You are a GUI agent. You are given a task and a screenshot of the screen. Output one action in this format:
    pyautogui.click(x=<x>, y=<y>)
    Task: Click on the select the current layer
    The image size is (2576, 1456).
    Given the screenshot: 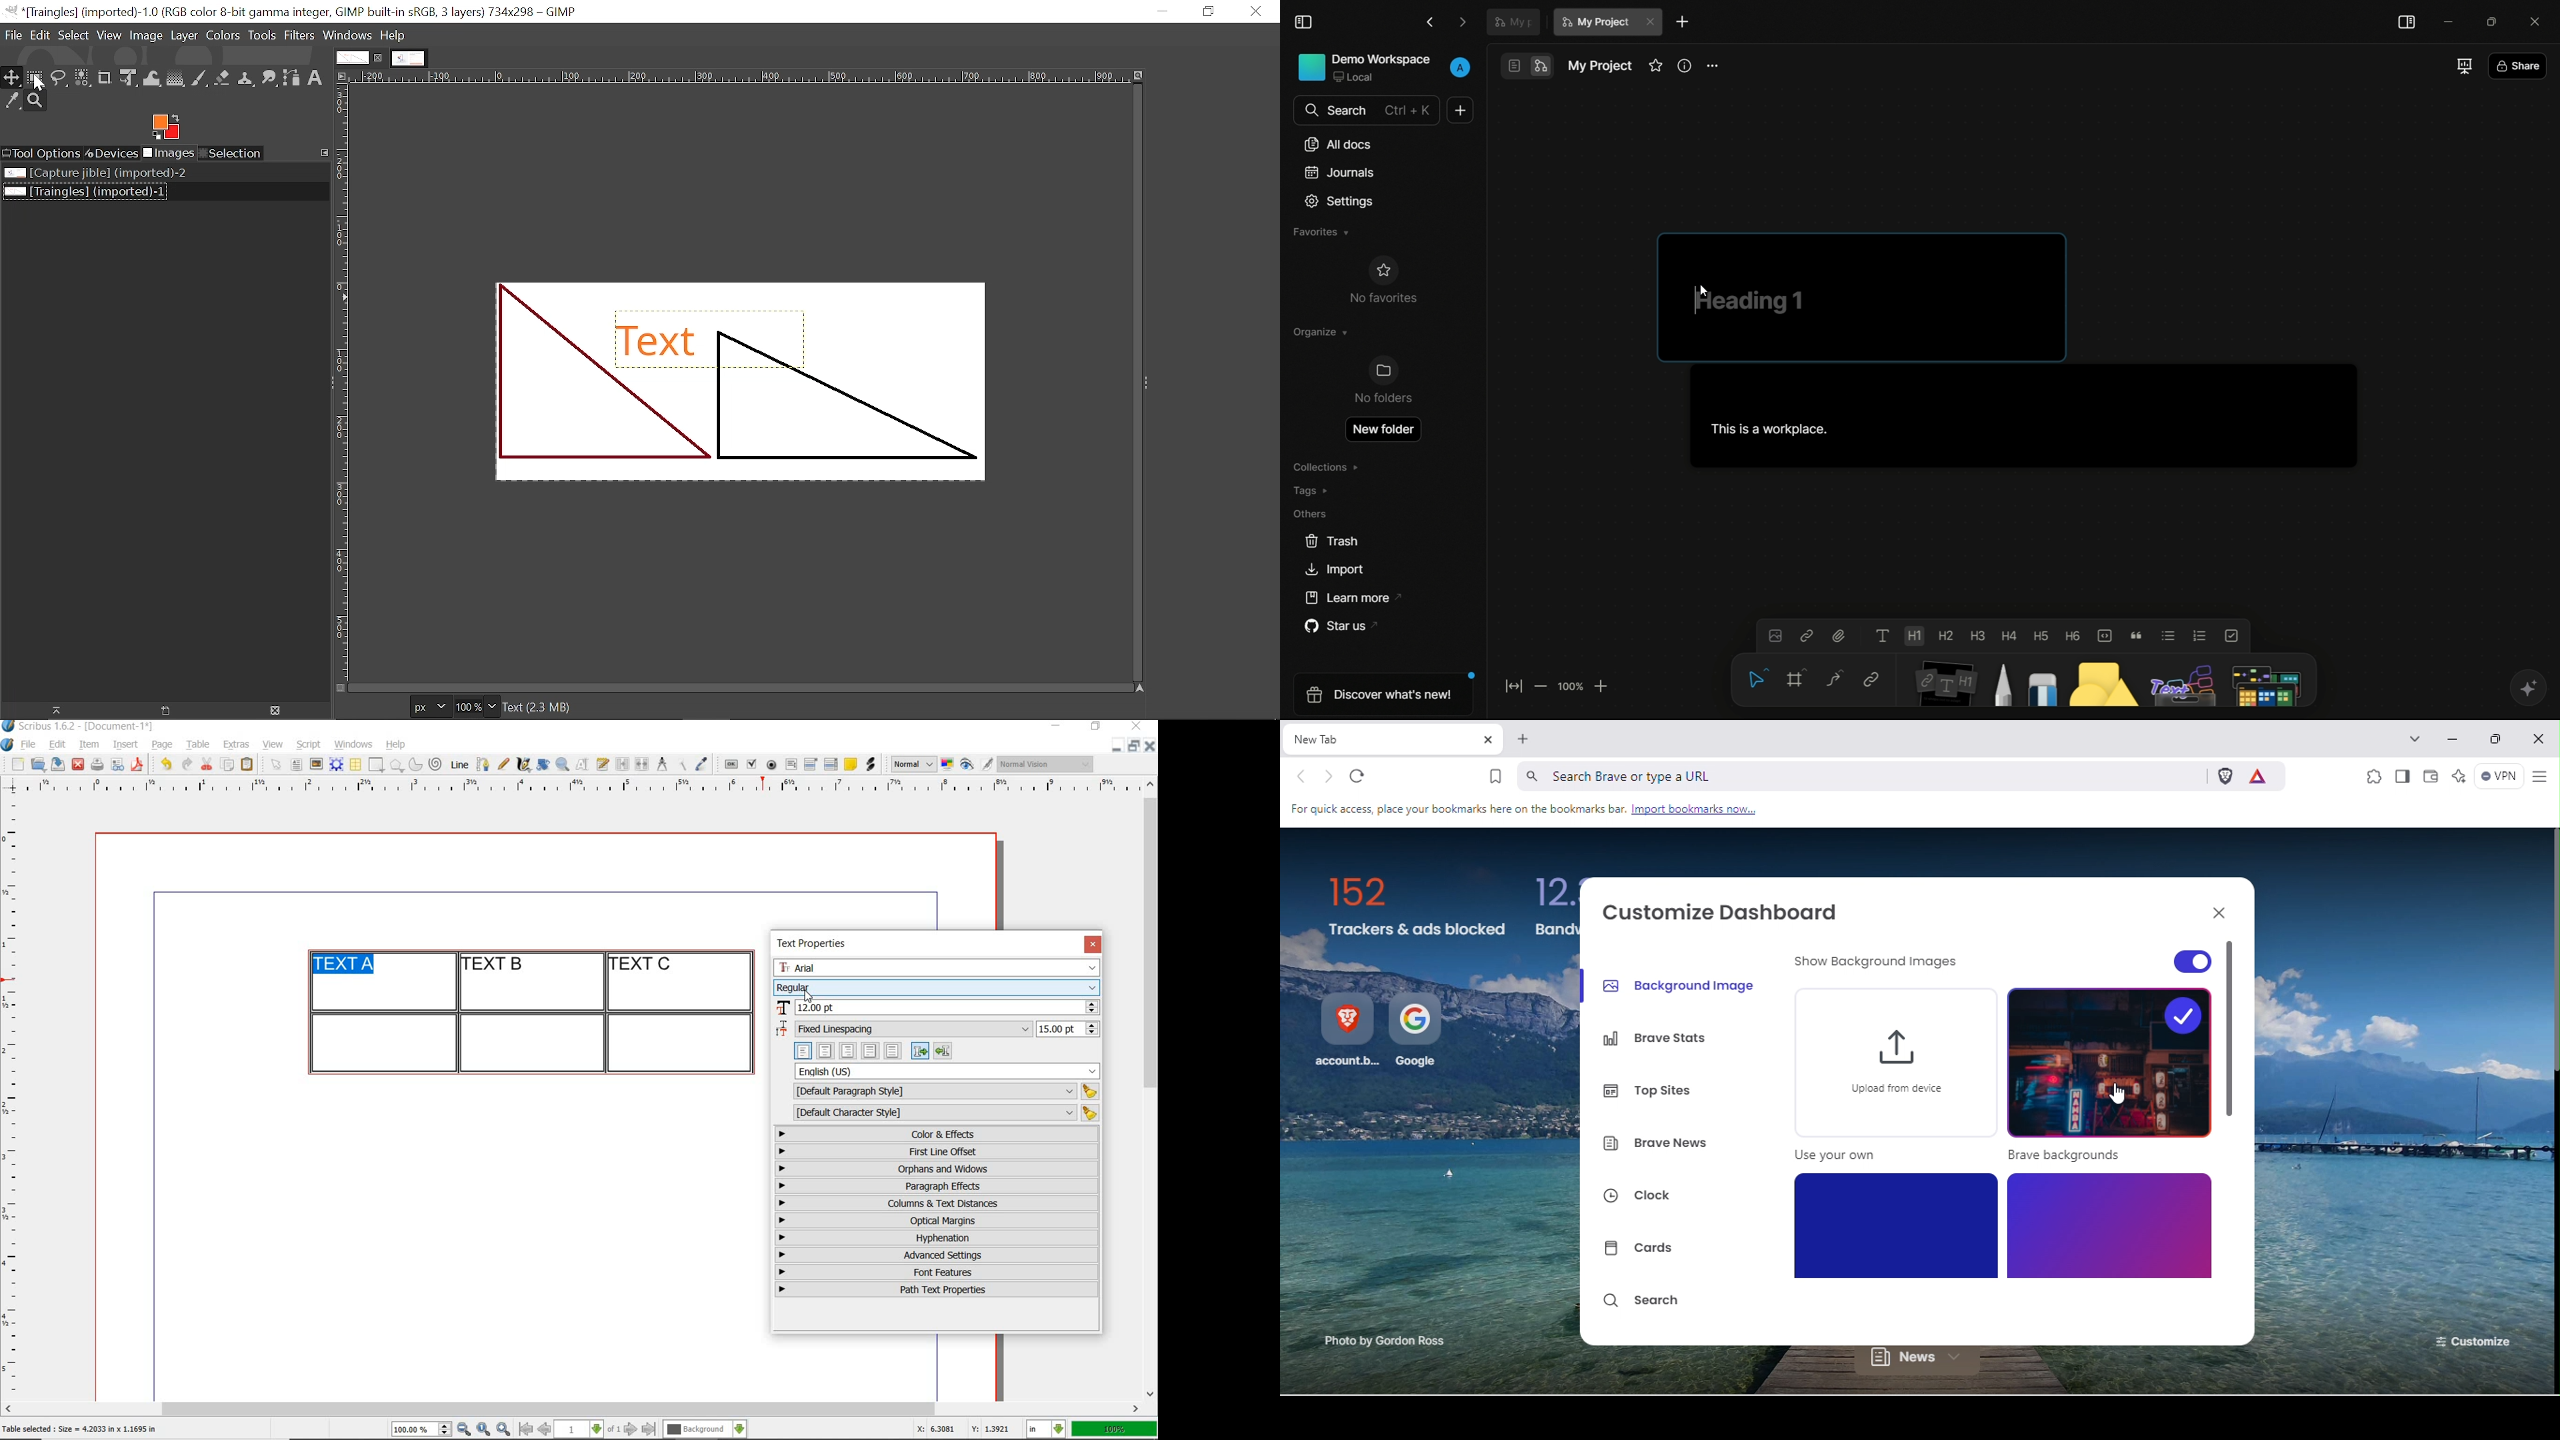 What is the action you would take?
    pyautogui.click(x=706, y=1430)
    